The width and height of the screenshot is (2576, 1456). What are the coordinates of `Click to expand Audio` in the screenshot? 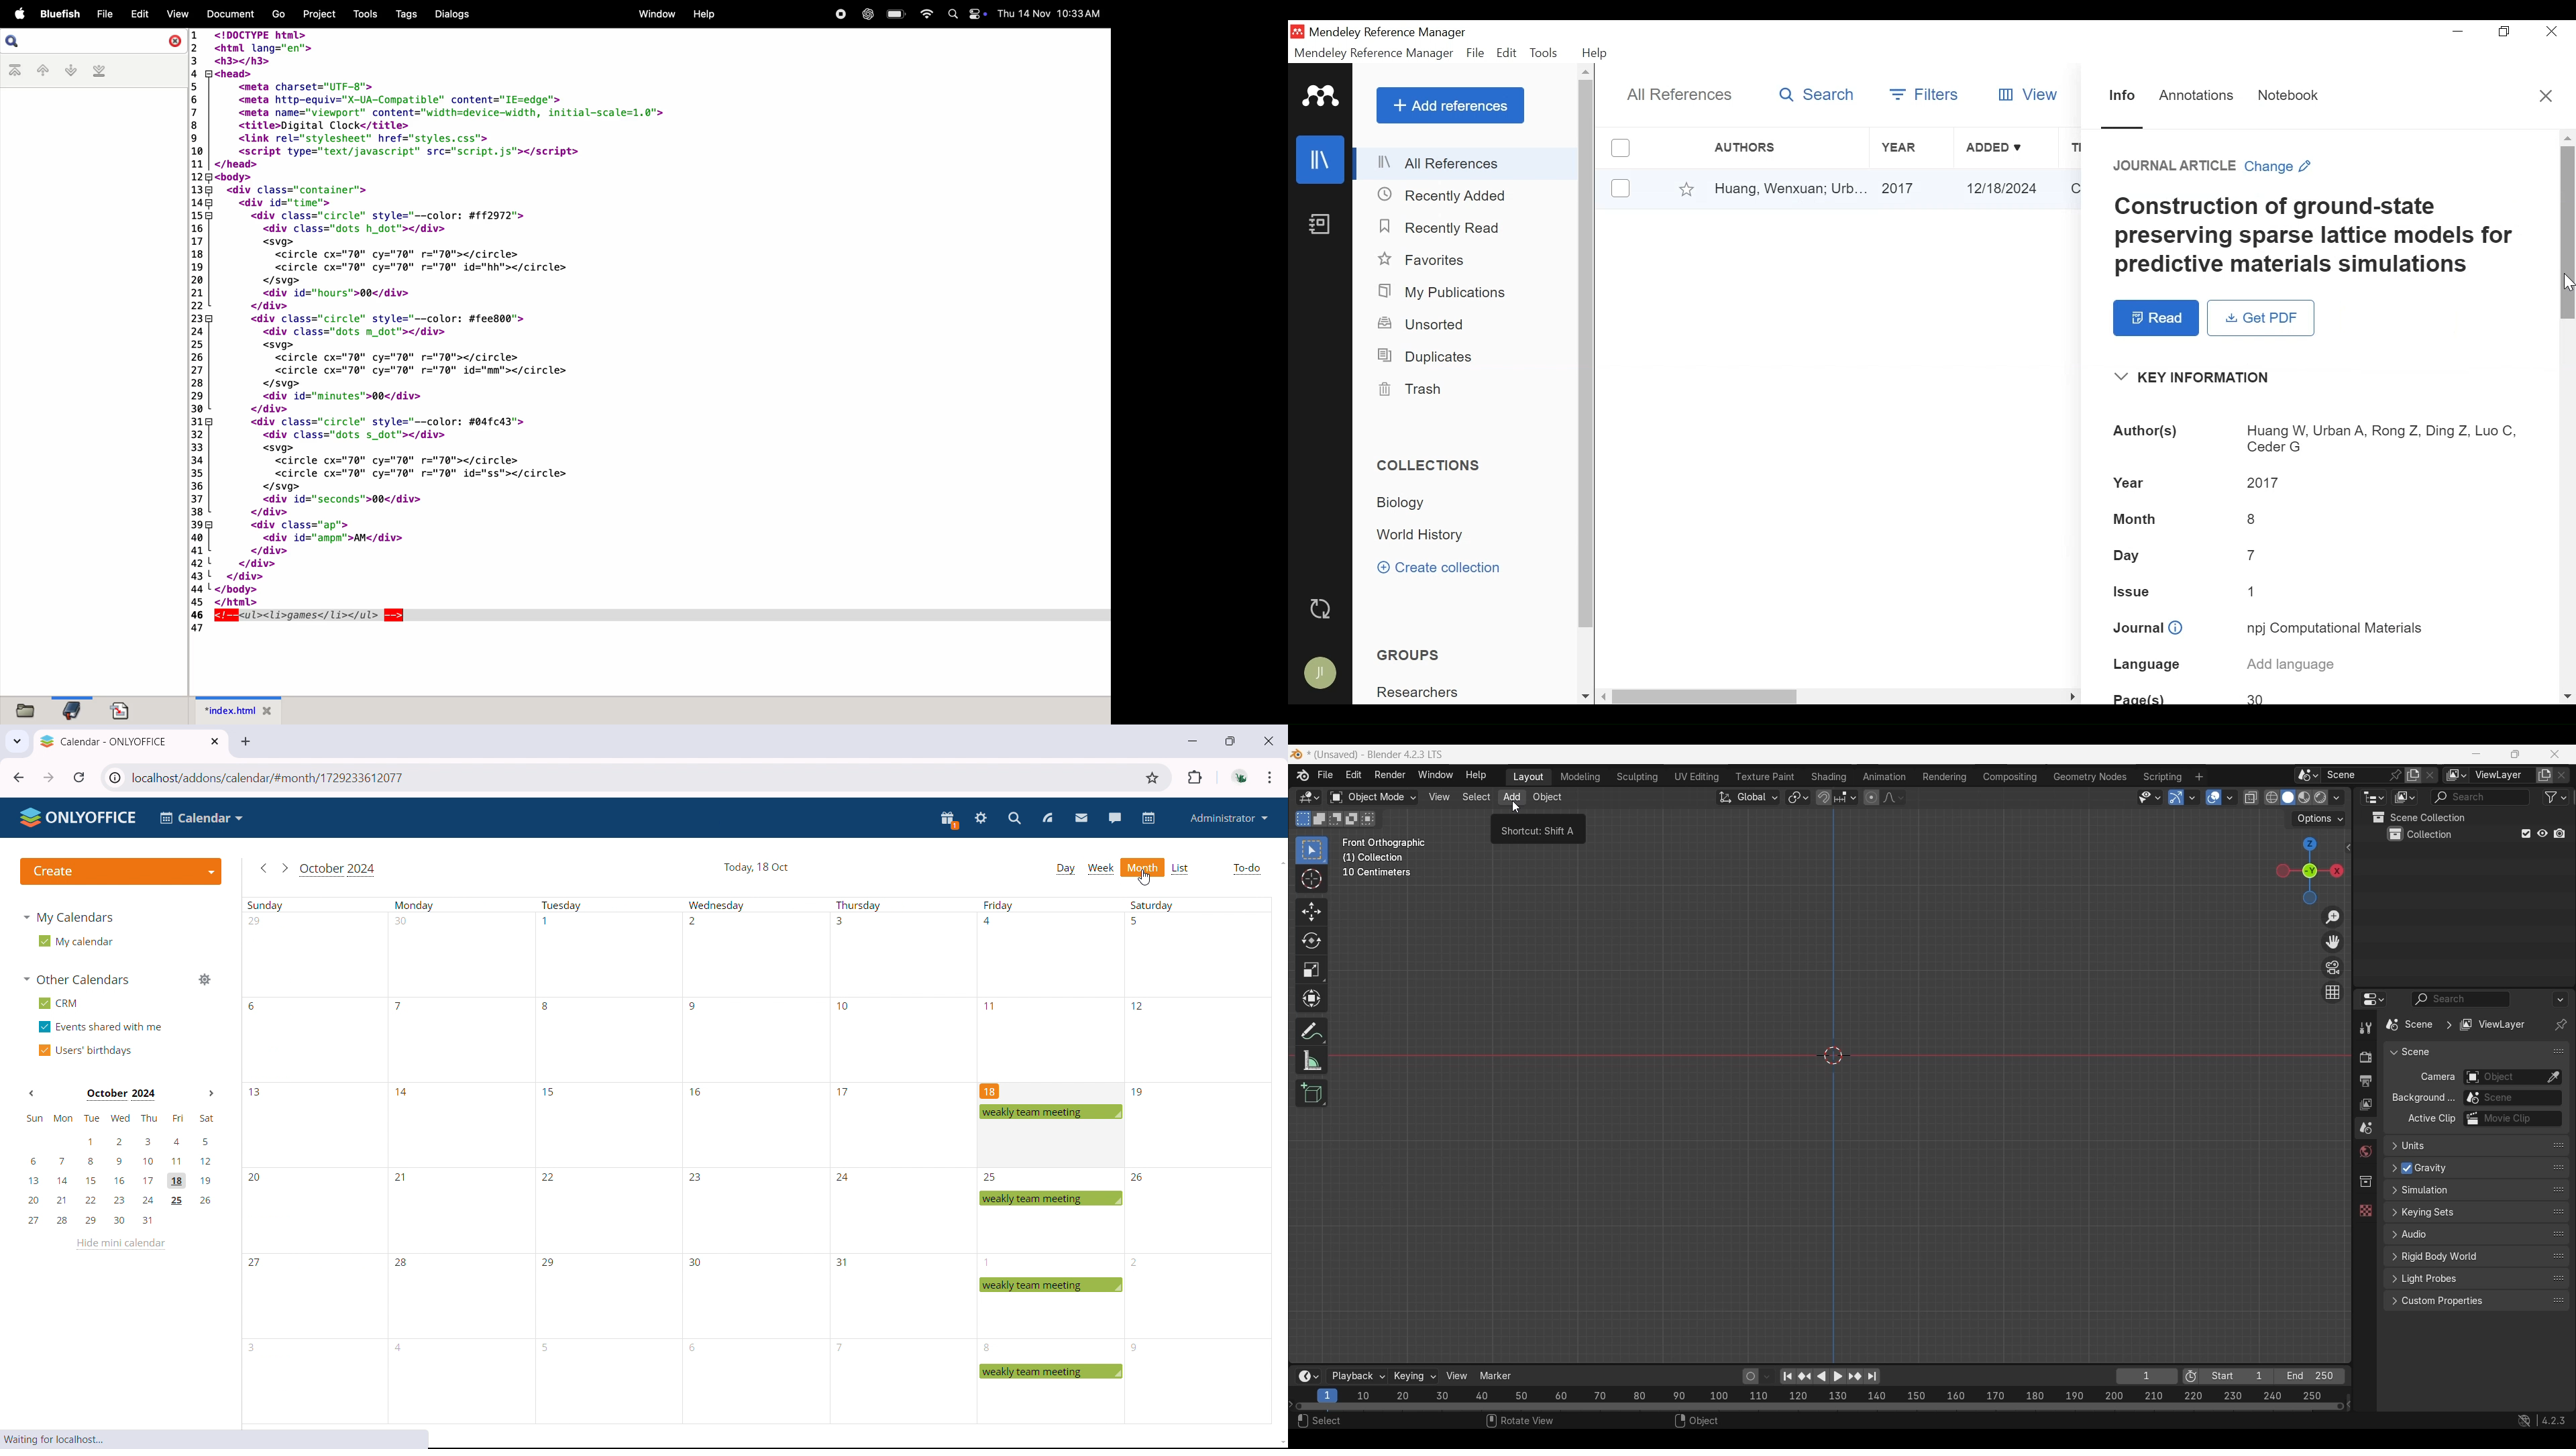 It's located at (2467, 1234).